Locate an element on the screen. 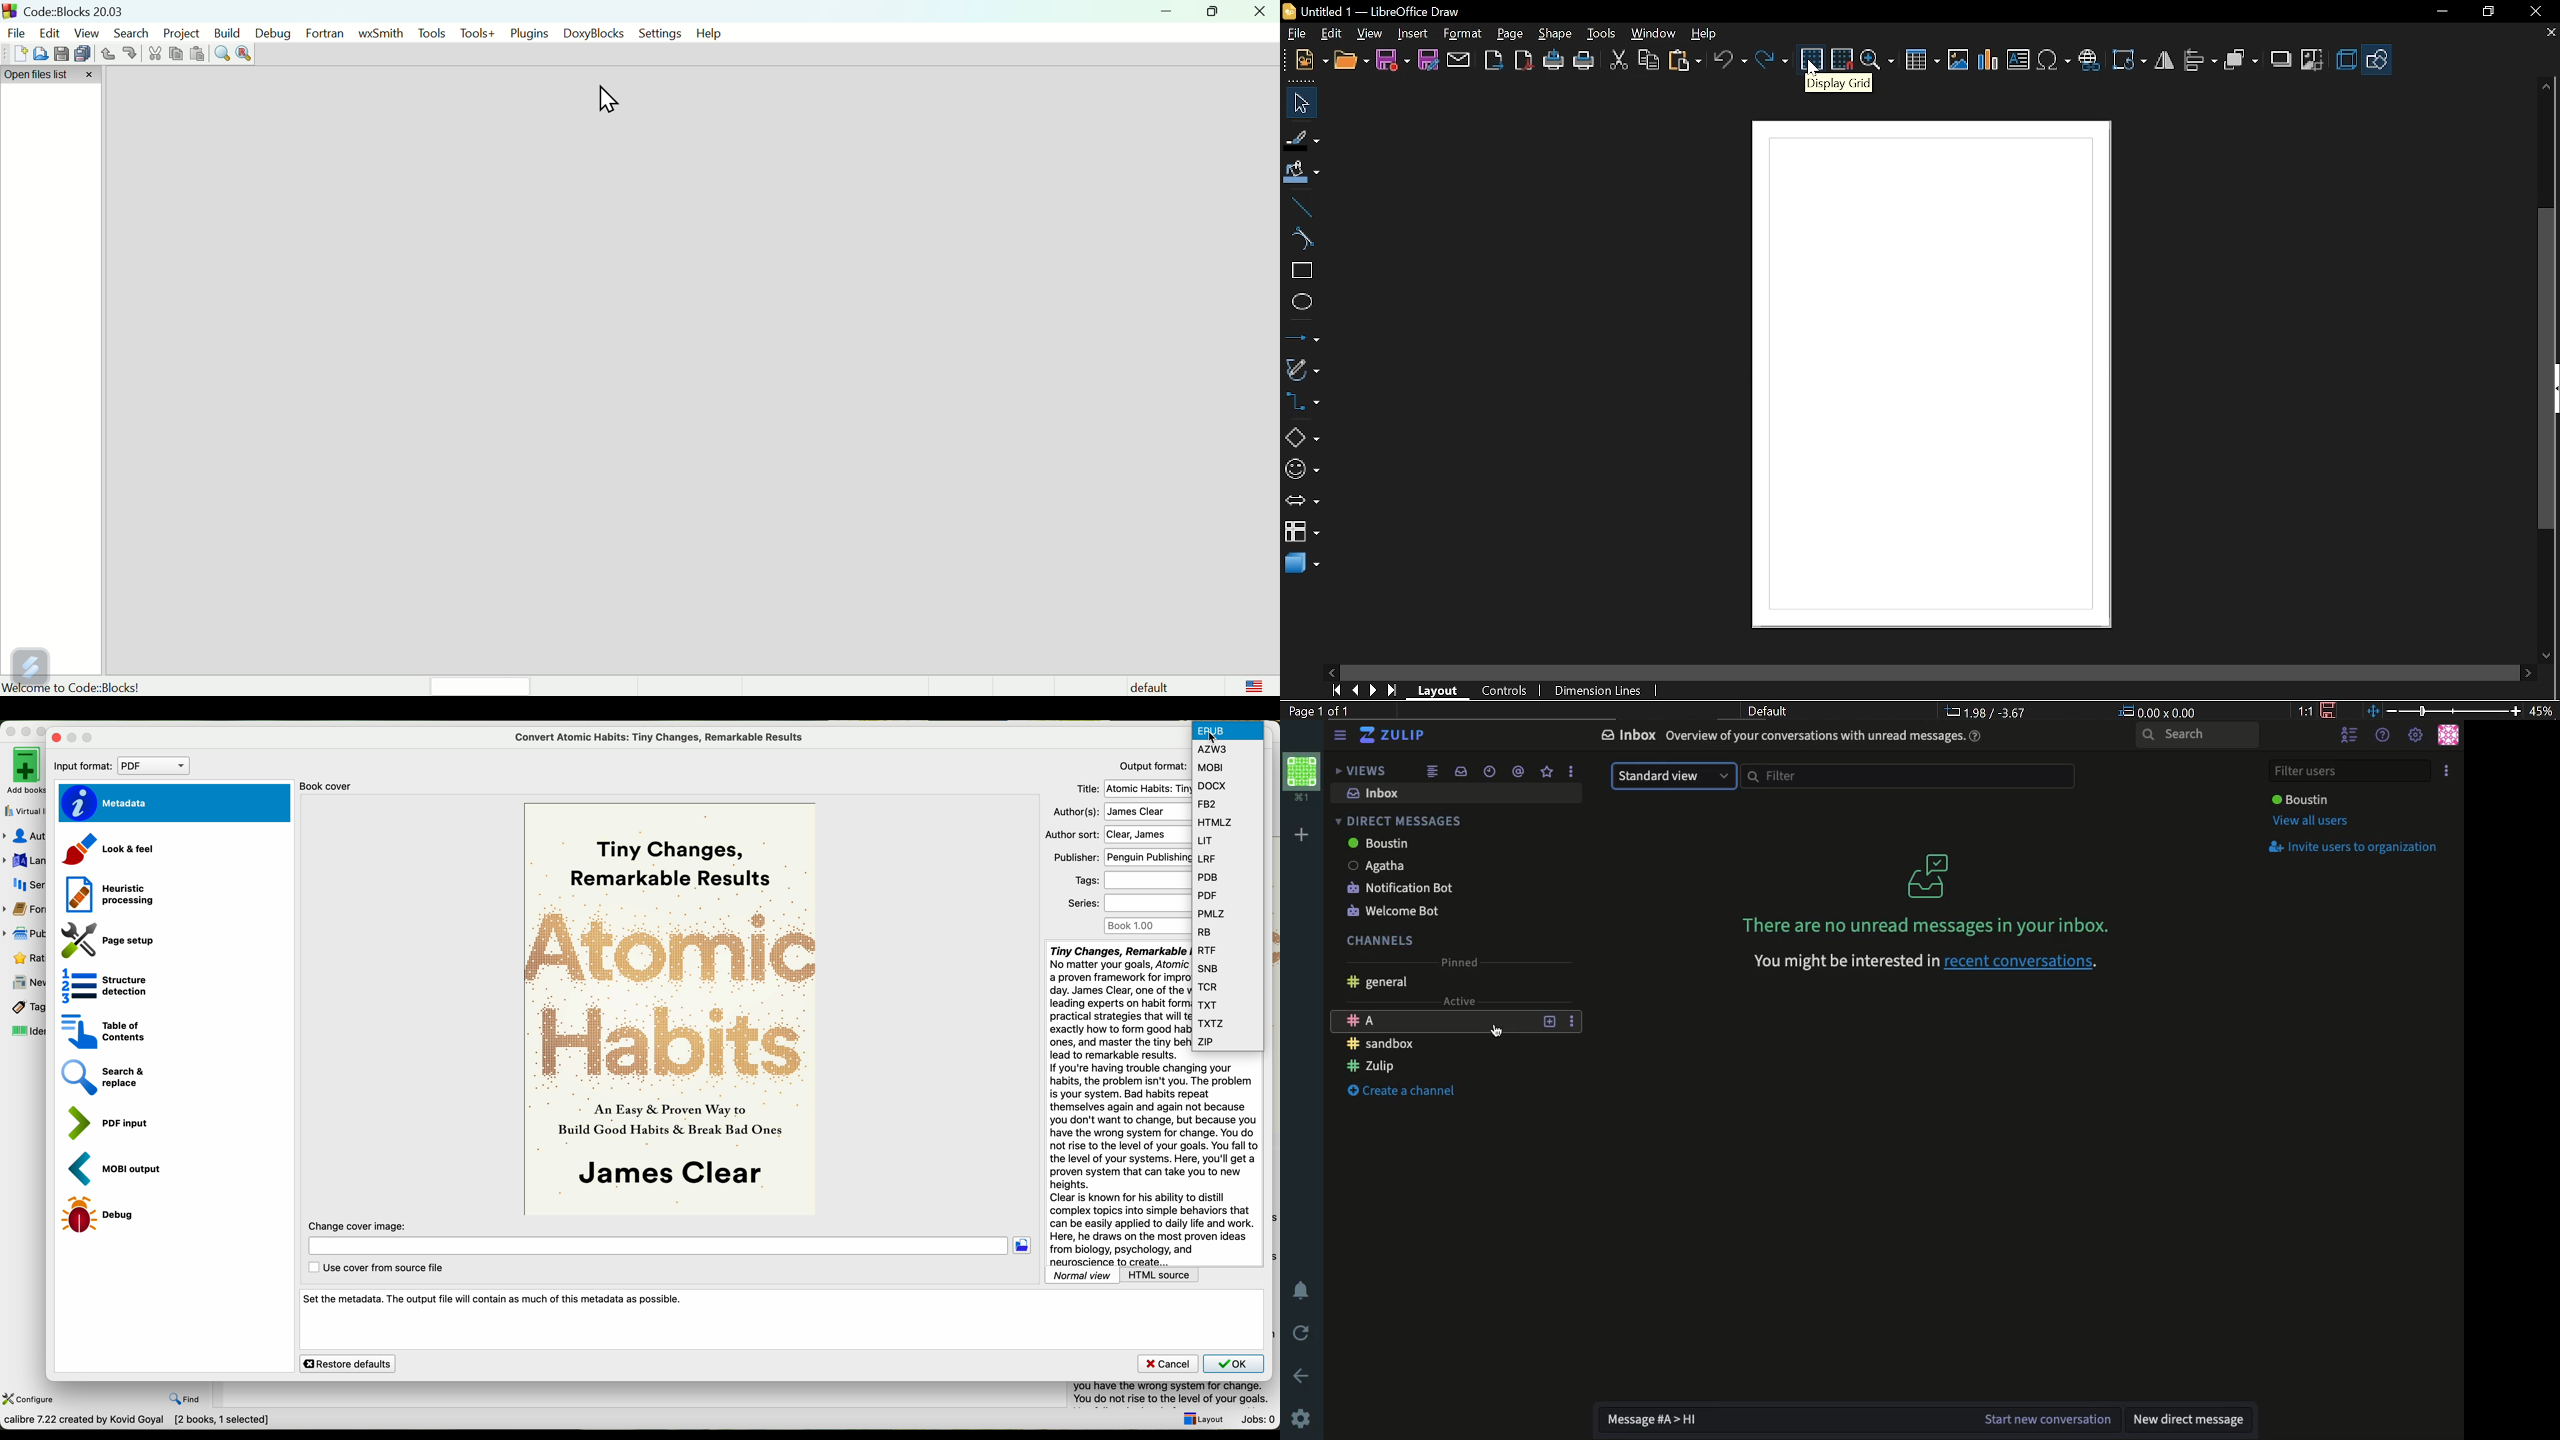 This screenshot has width=2576, height=1456. Insret text is located at coordinates (2018, 59).